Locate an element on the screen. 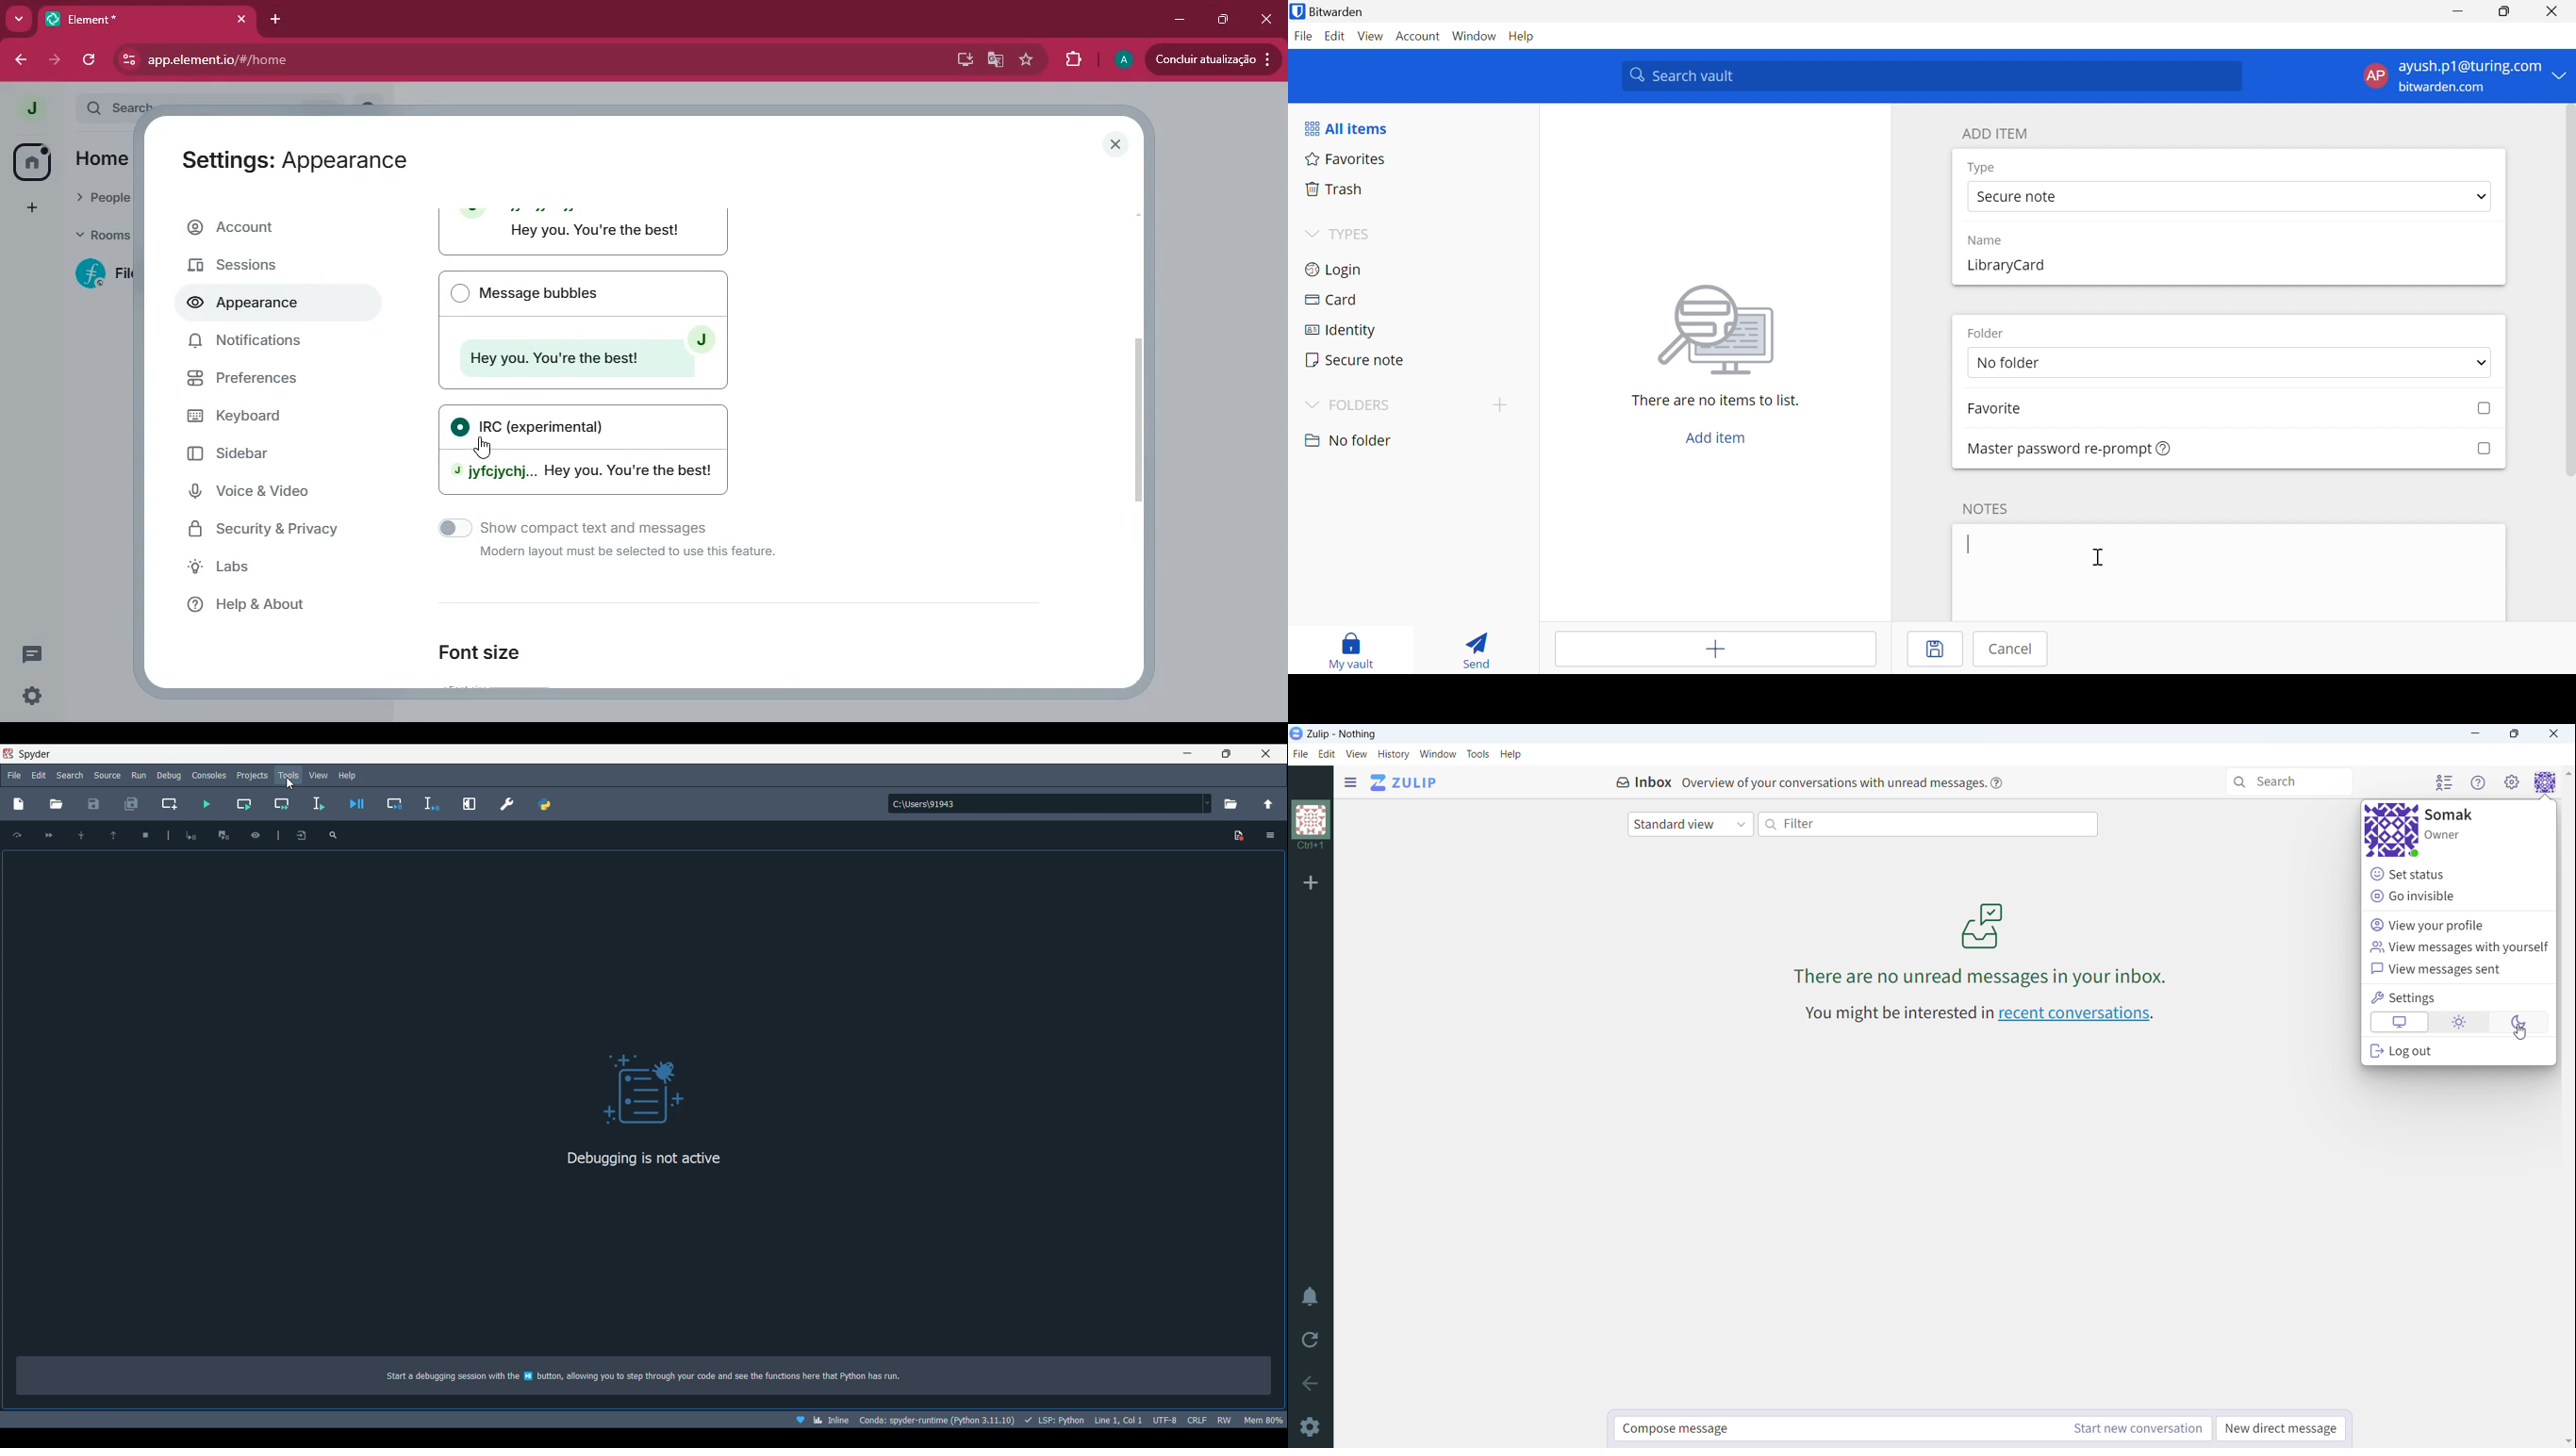 This screenshot has height=1456, width=2576. Restore Down is located at coordinates (2505, 9).